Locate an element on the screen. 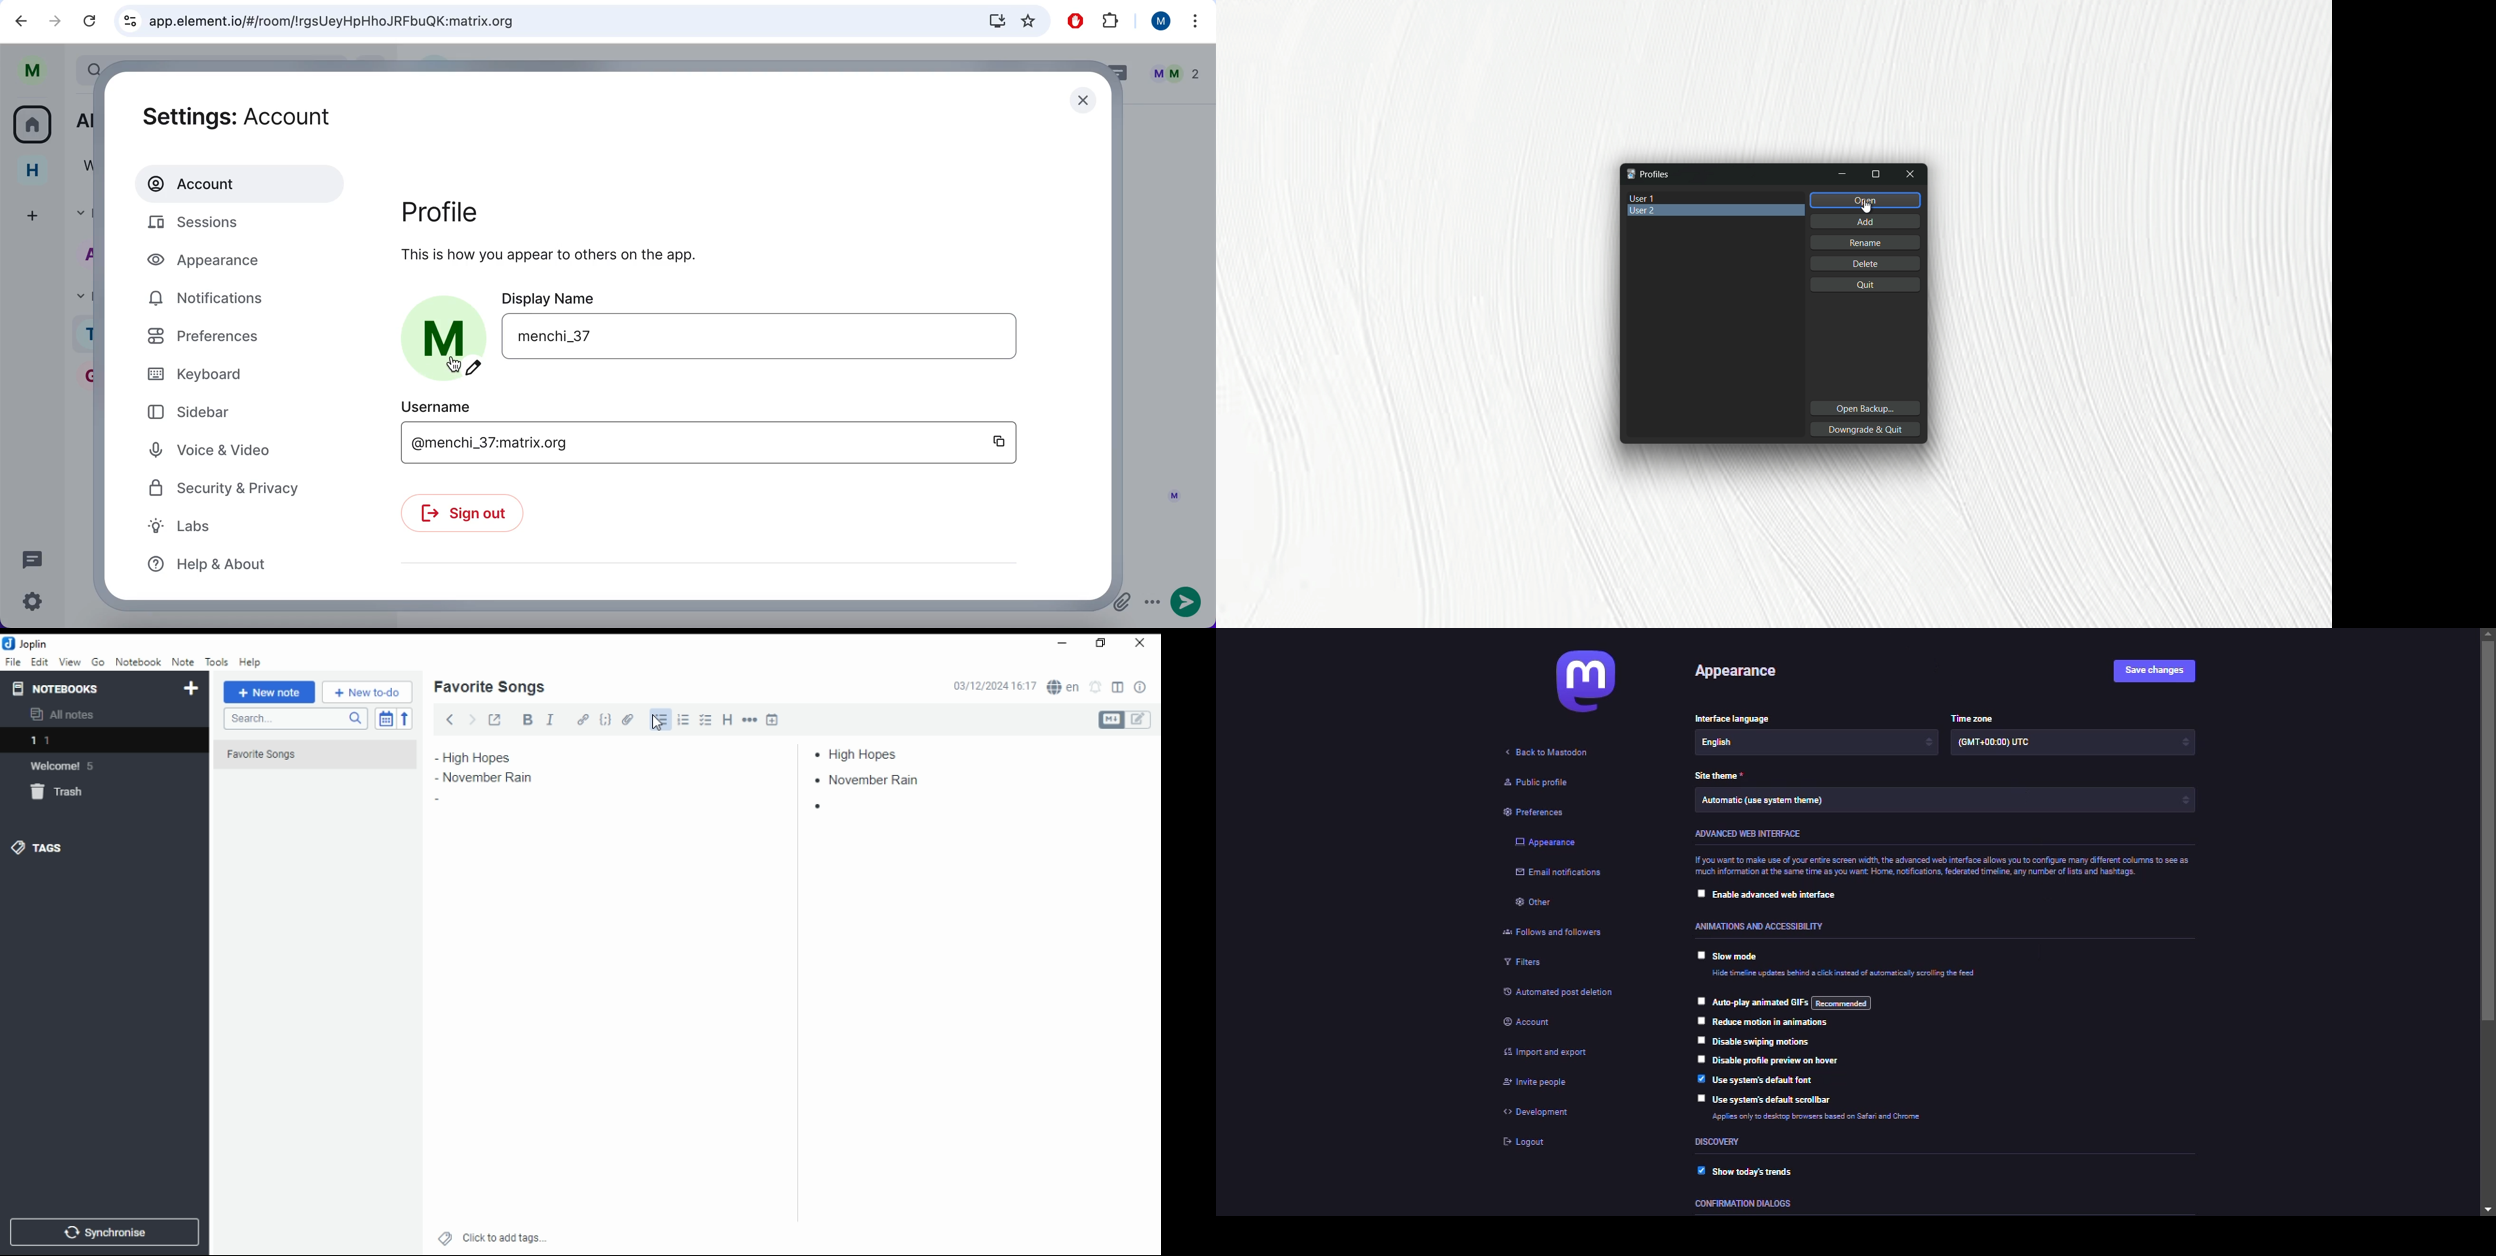  profile picture is located at coordinates (443, 339).